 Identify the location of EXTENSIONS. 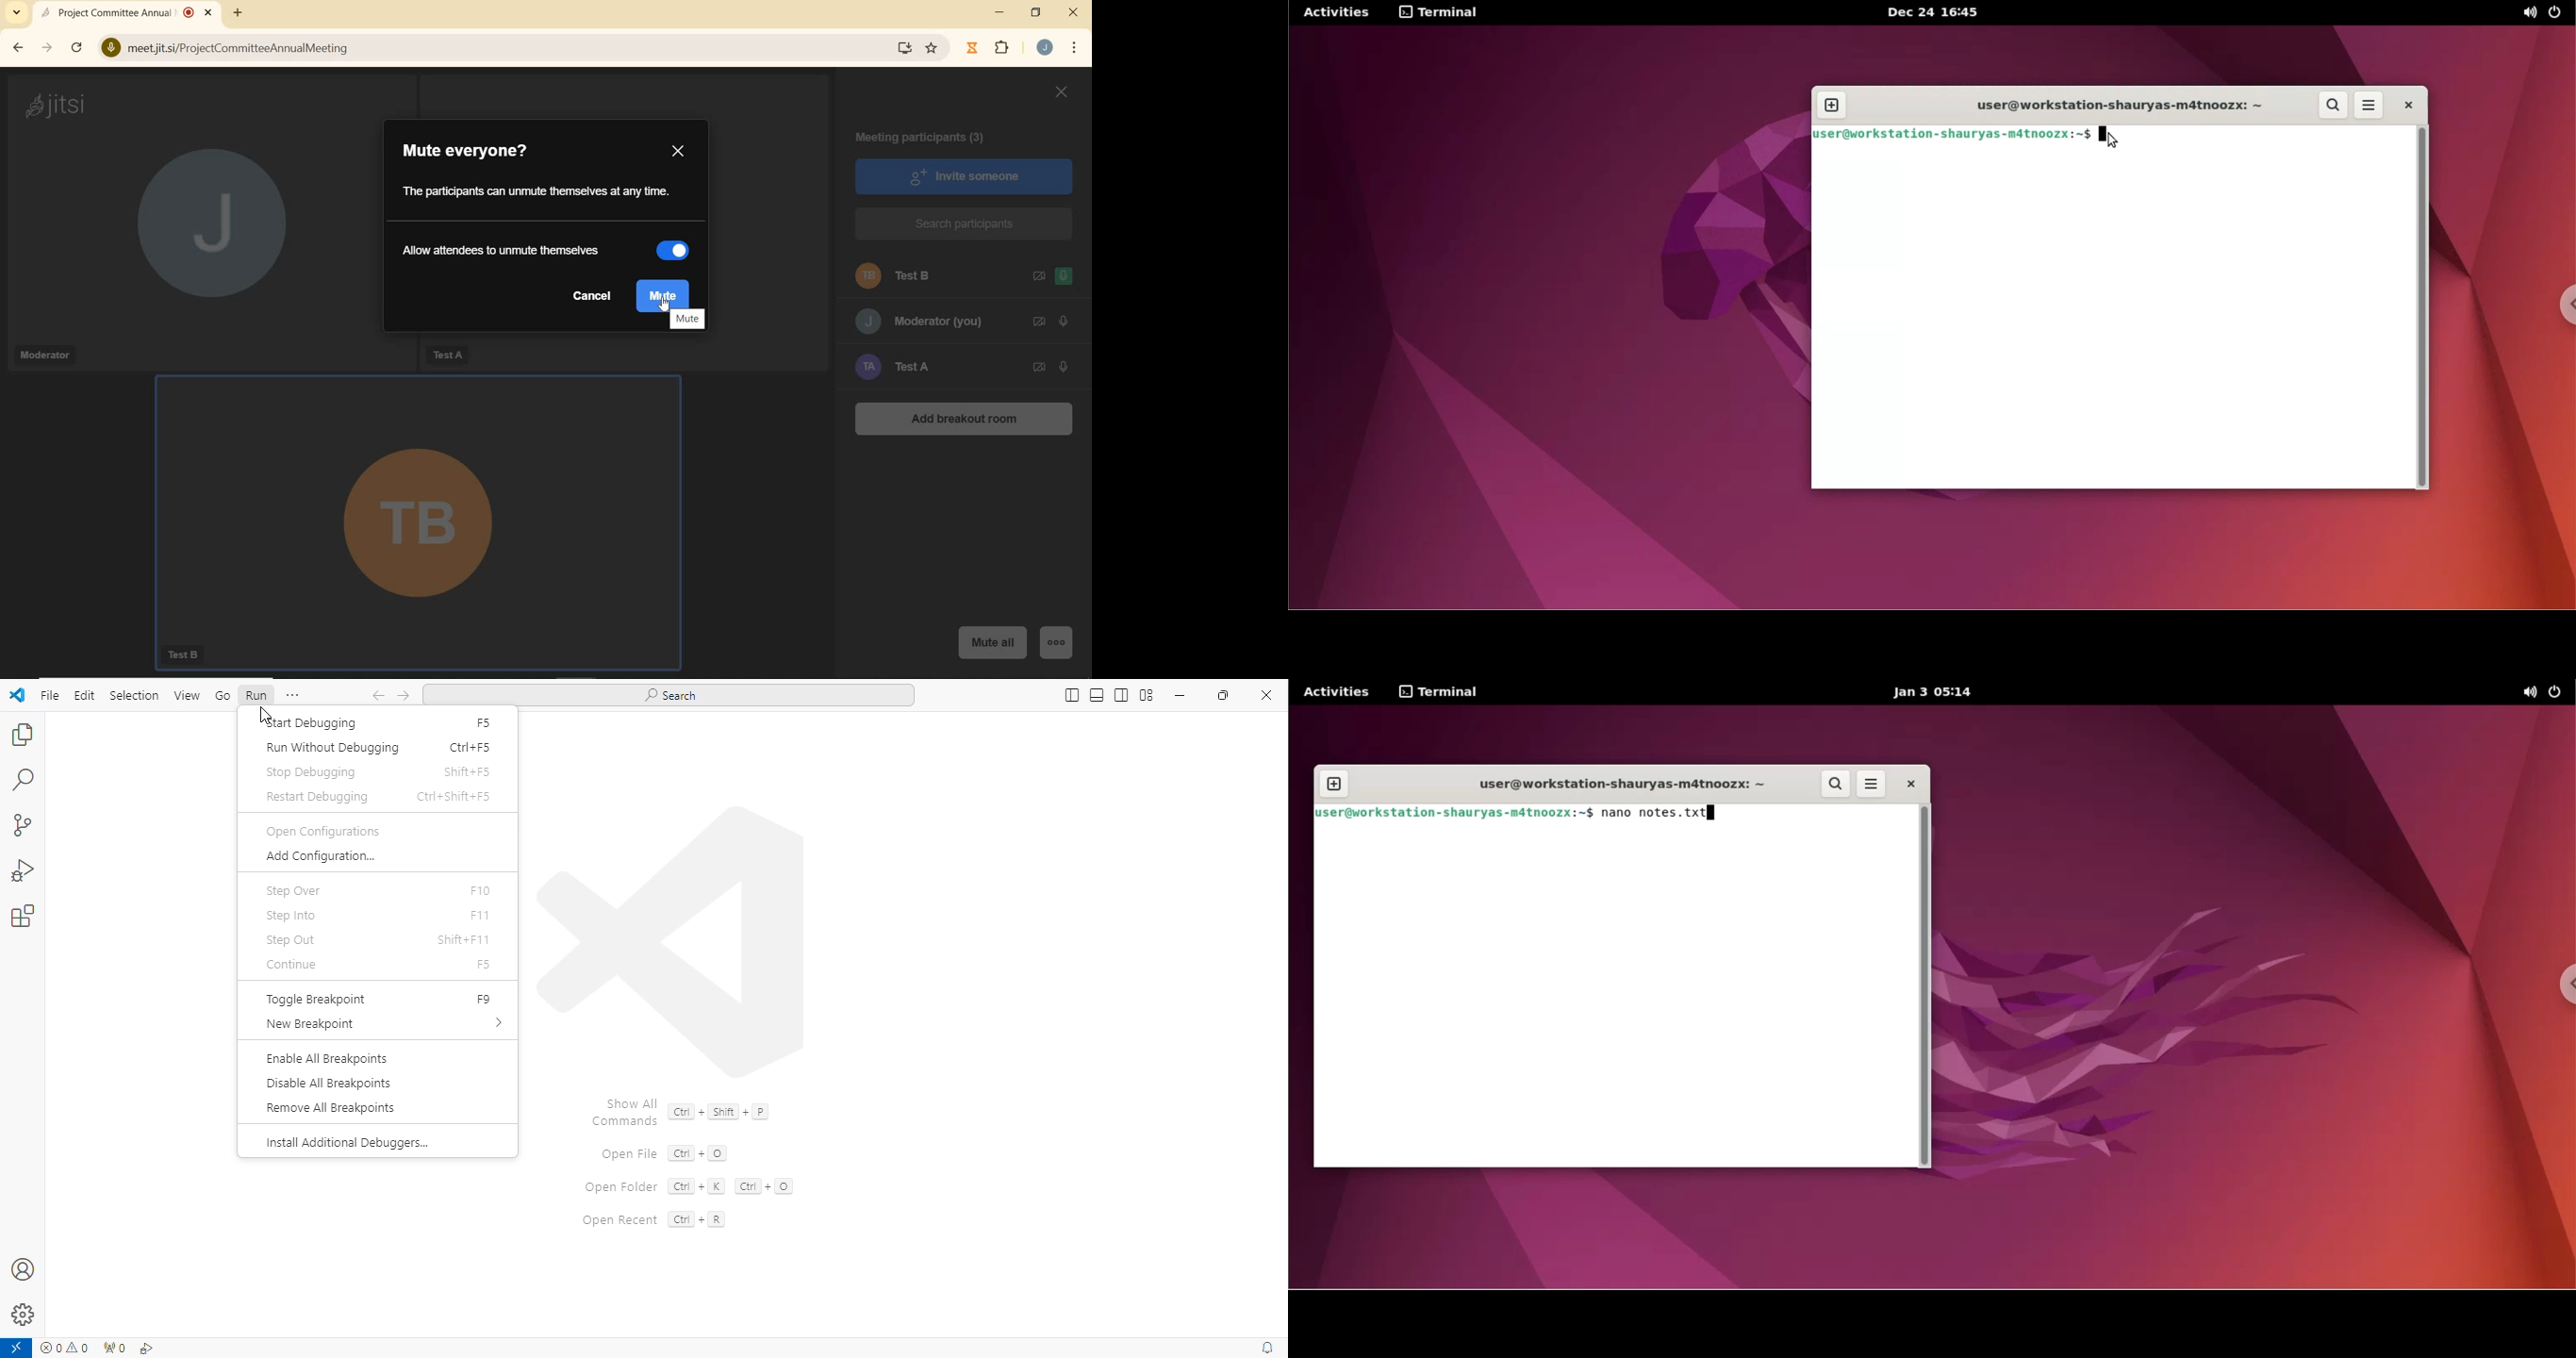
(1006, 50).